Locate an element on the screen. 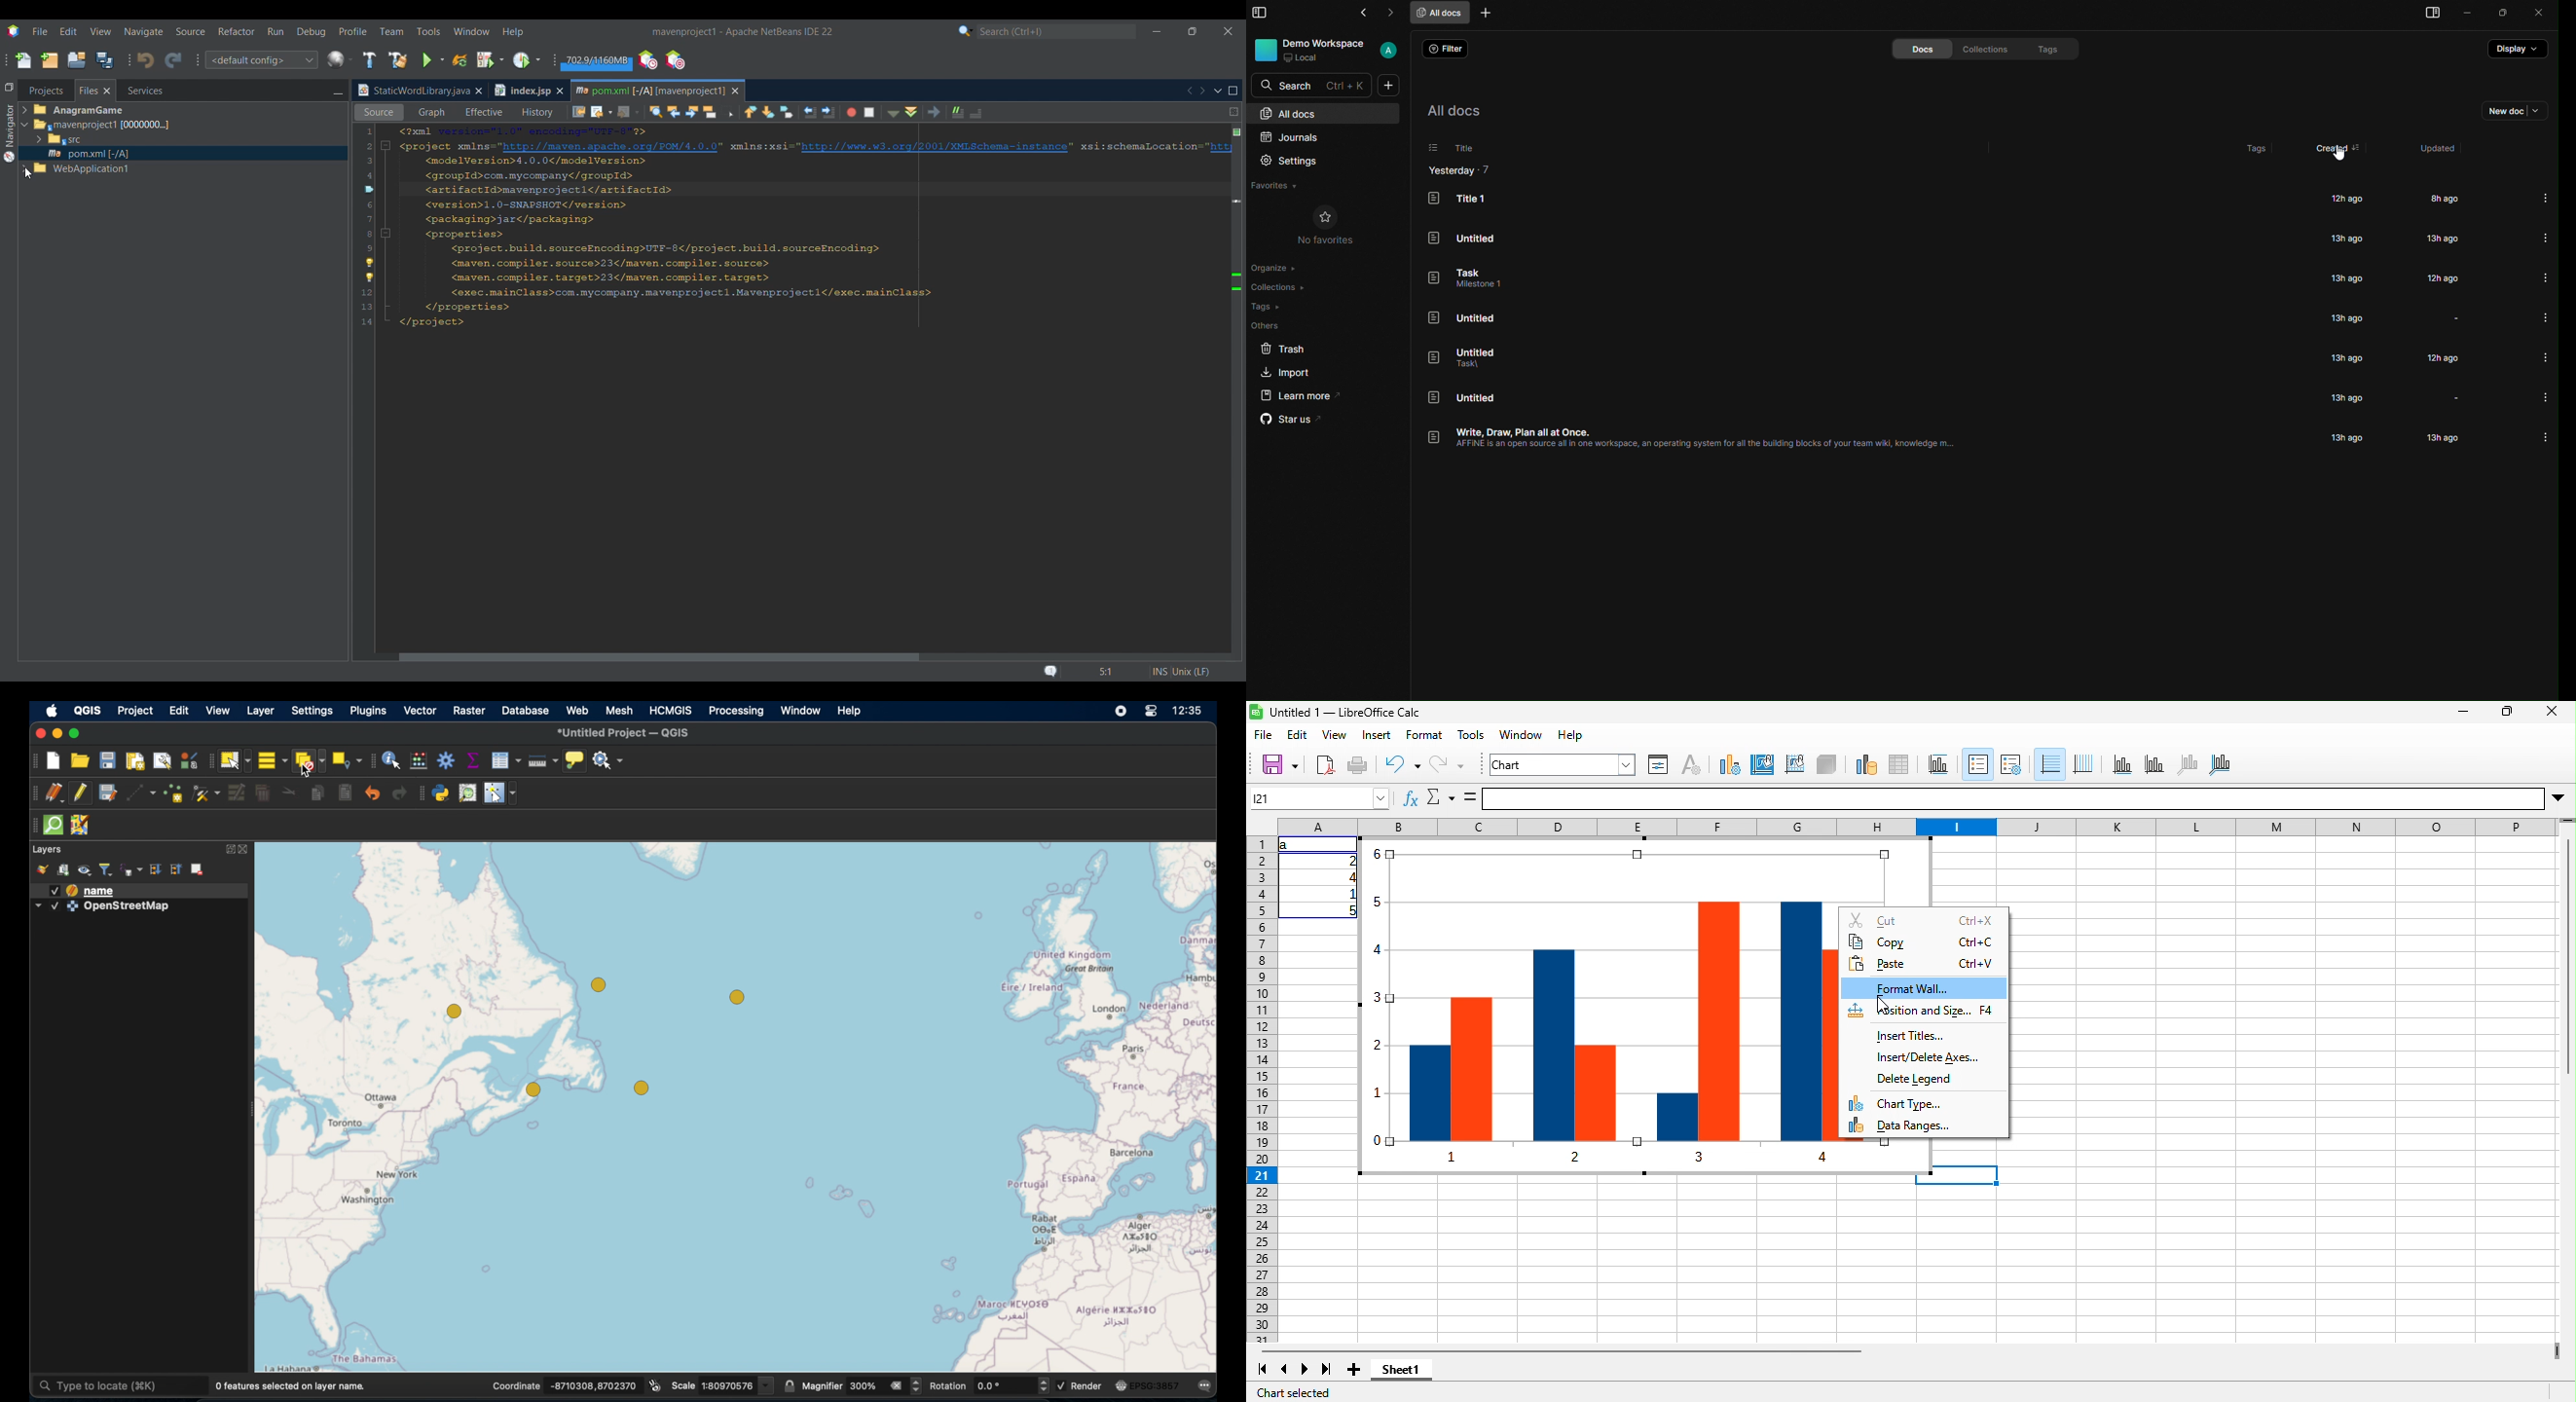  apple icon is located at coordinates (51, 711).